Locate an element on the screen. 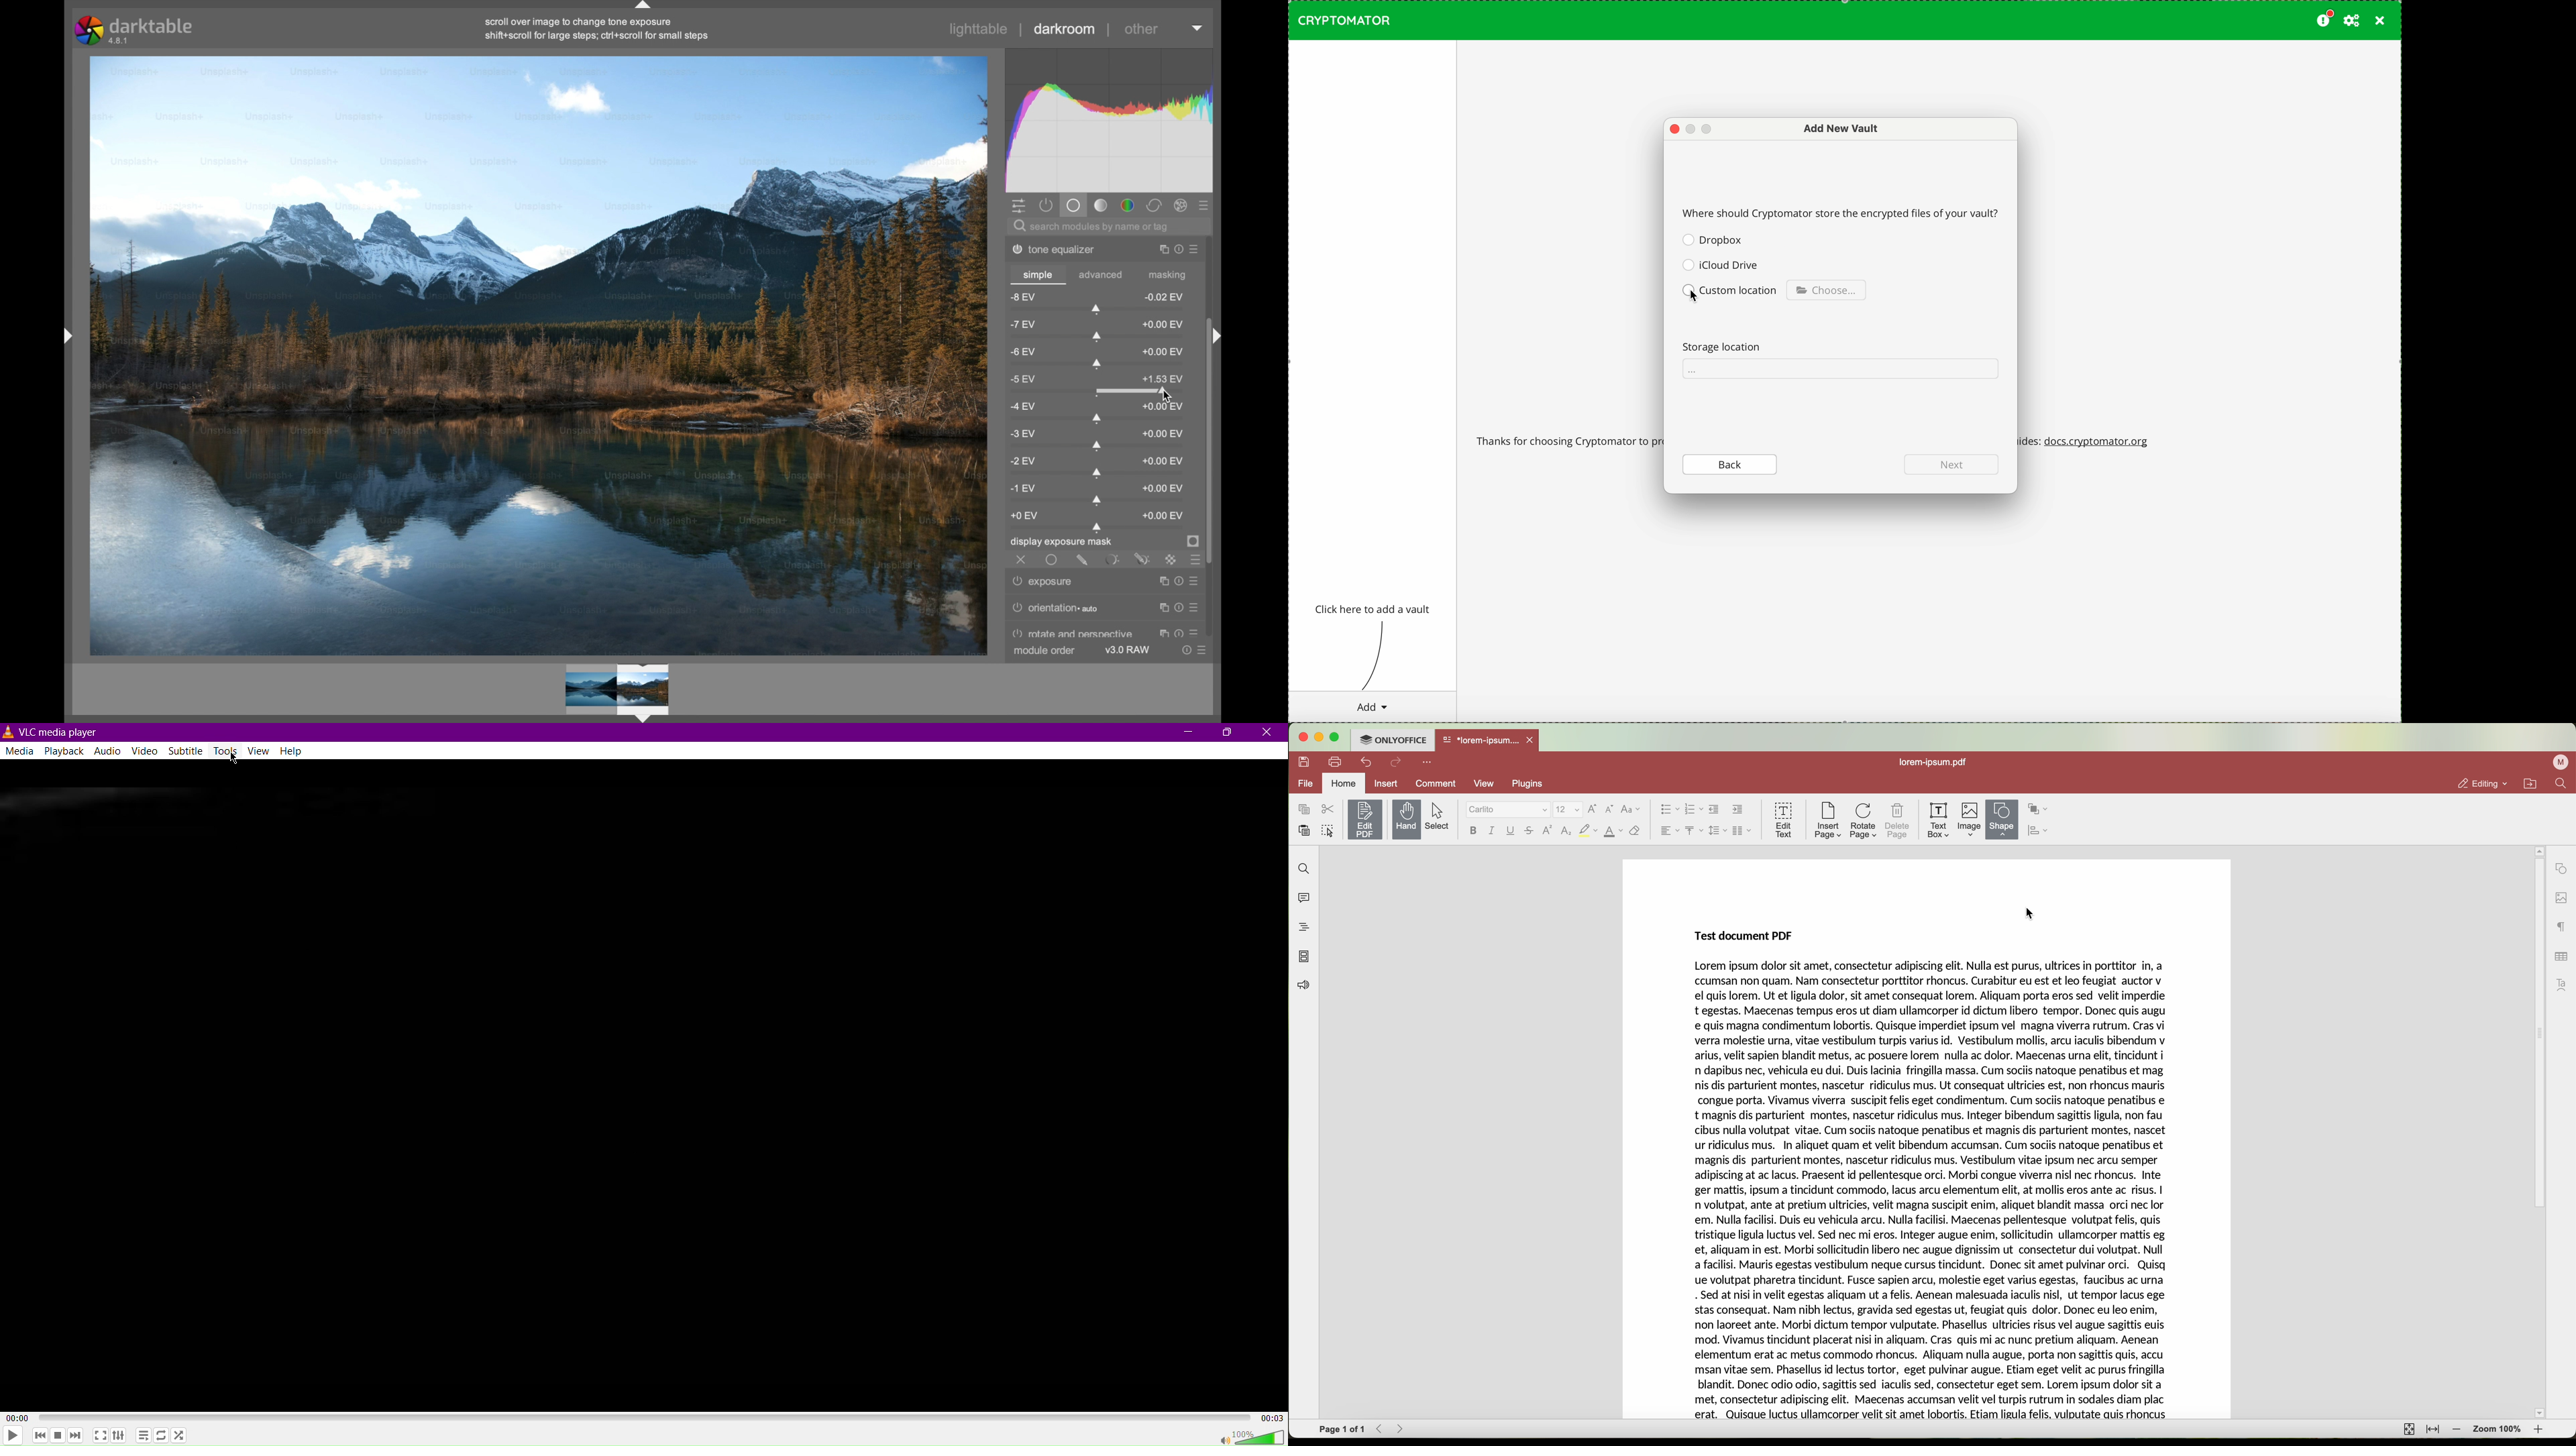 The width and height of the screenshot is (2576, 1456). Total/remaining time is located at coordinates (1273, 1418).